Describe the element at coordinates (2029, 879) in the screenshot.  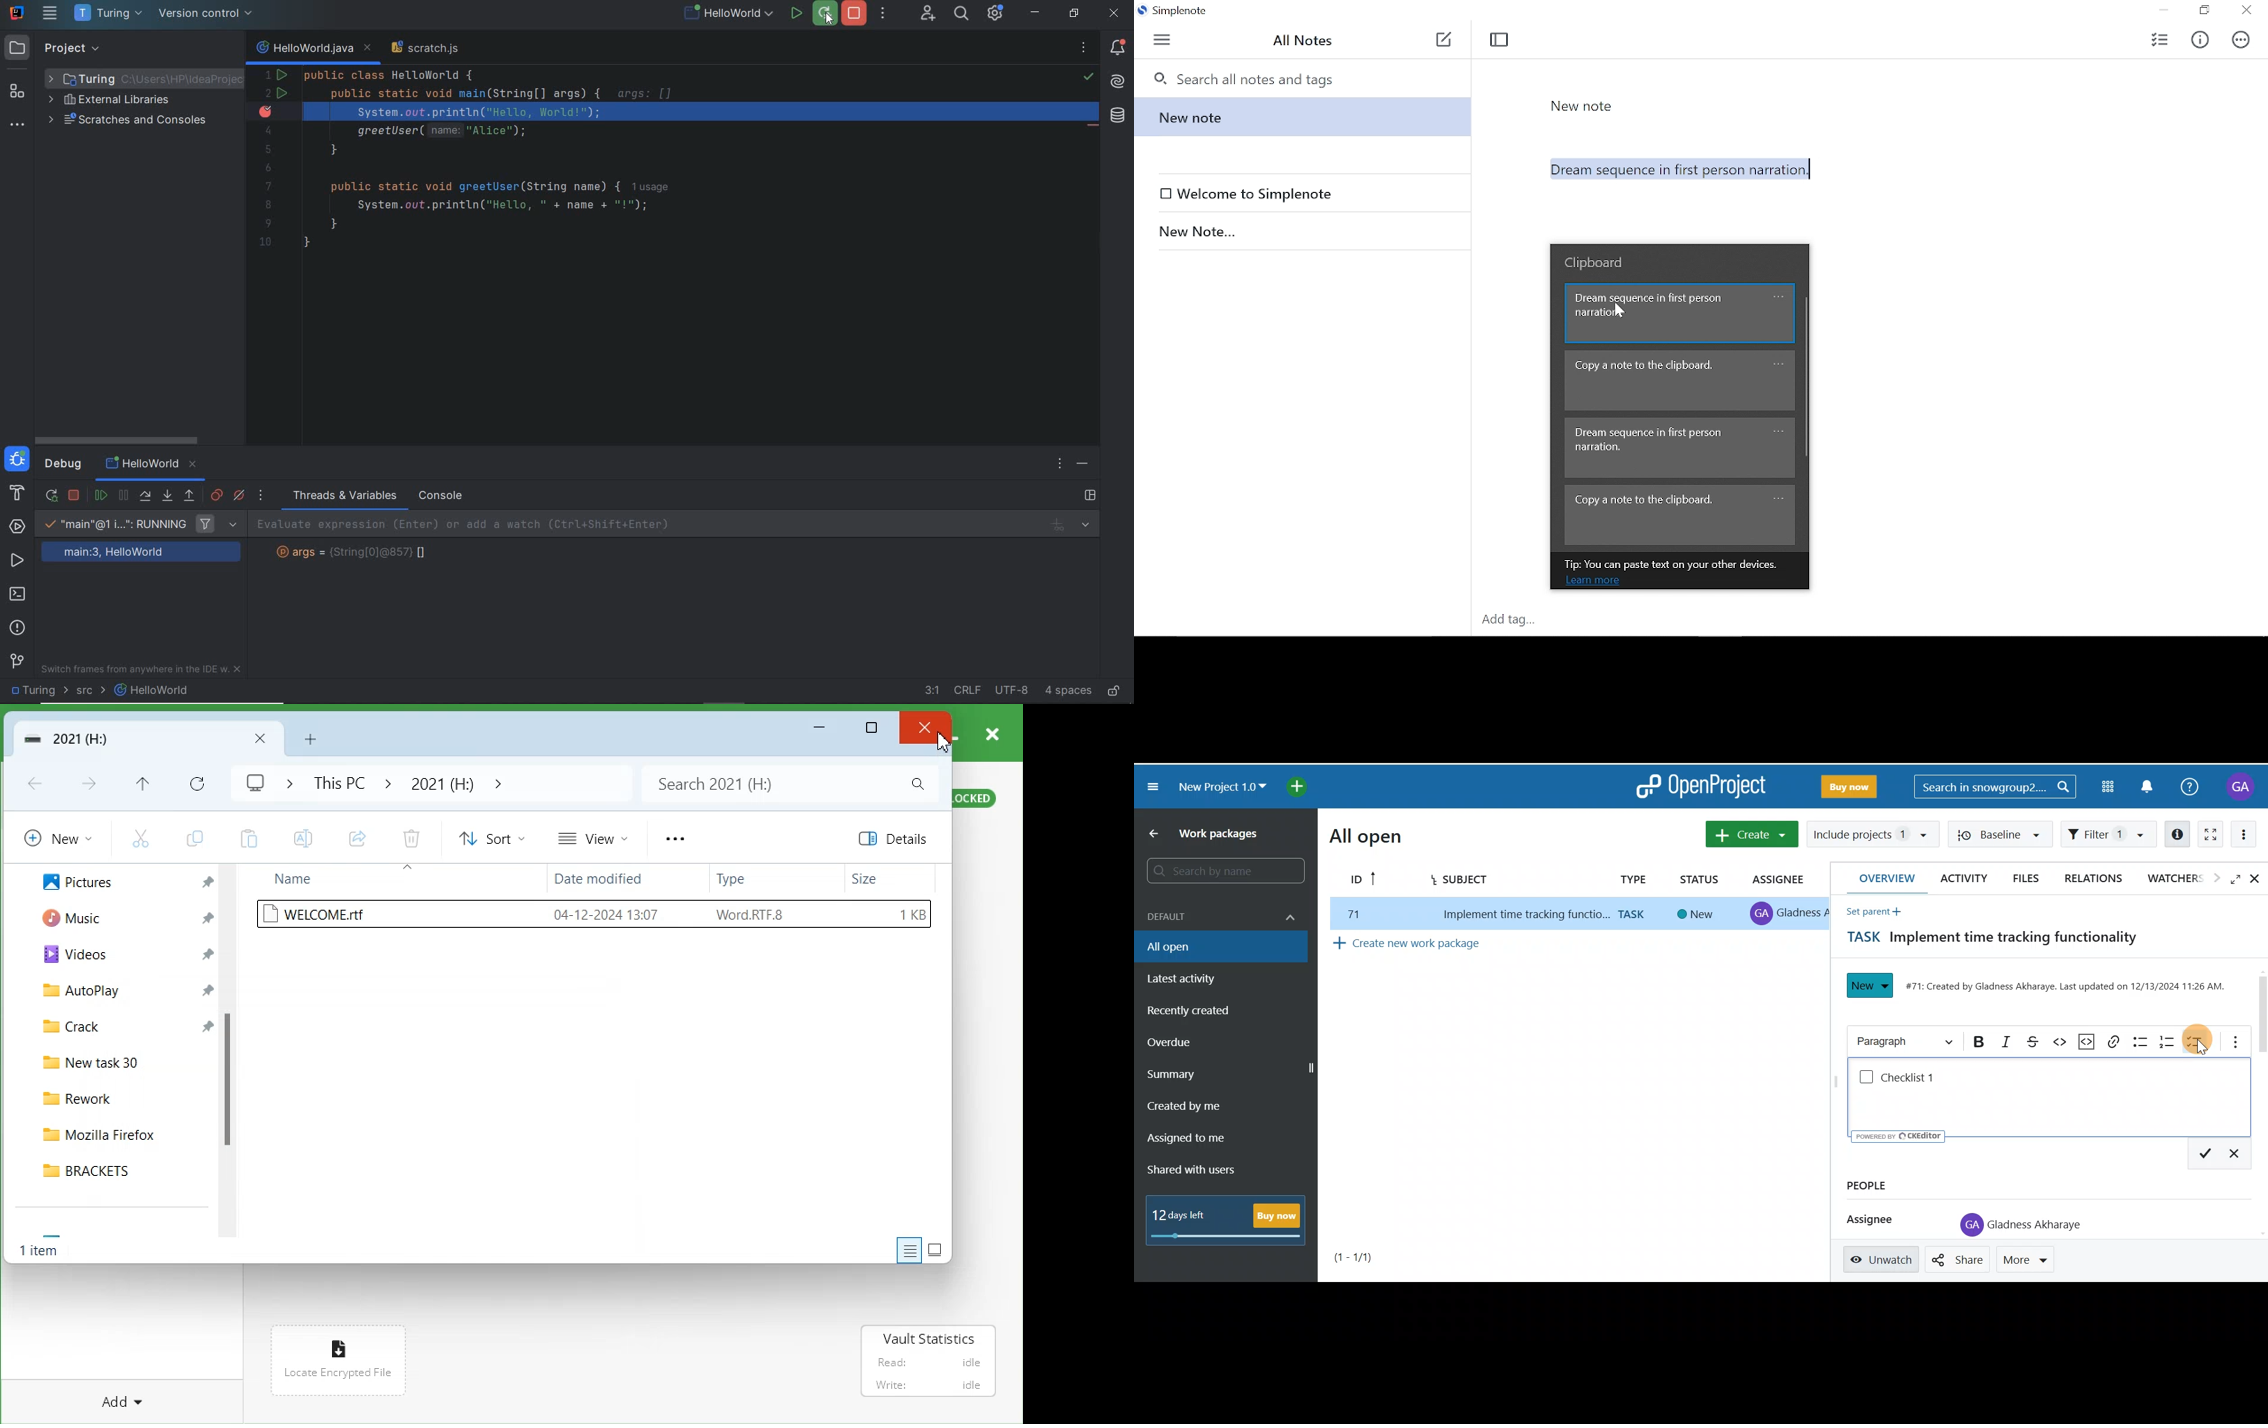
I see `Files` at that location.